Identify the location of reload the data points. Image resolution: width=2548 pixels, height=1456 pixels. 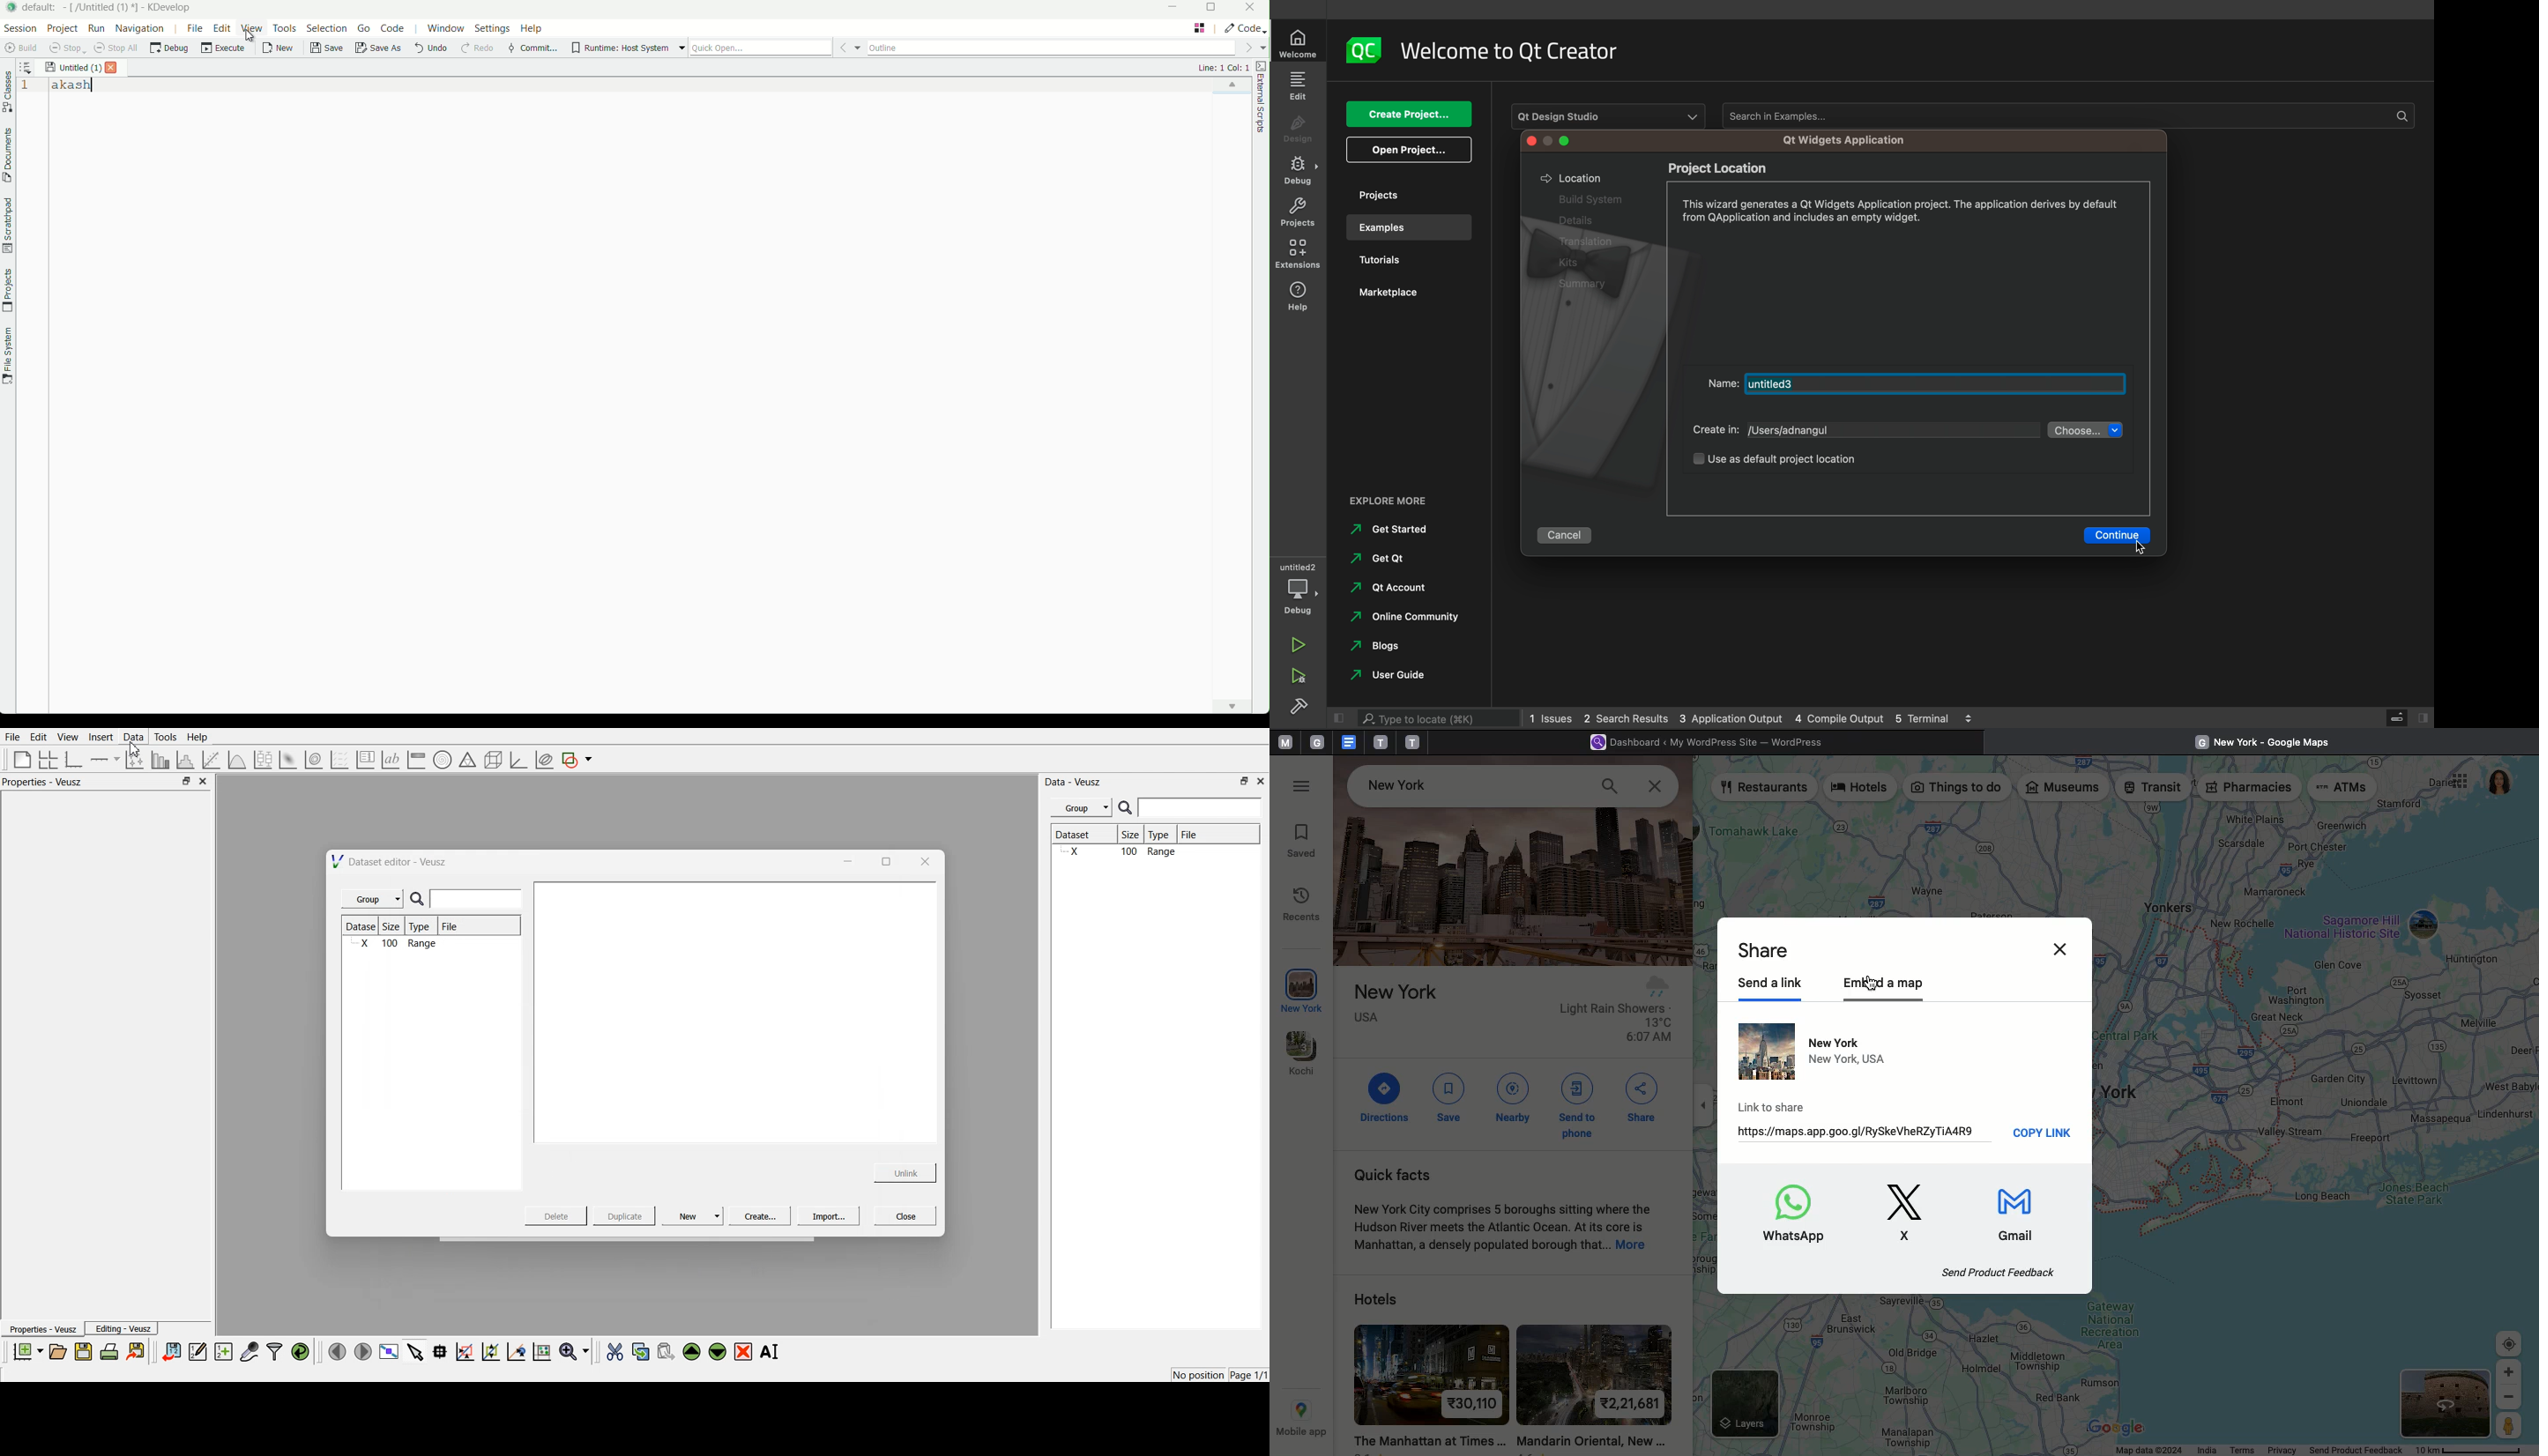
(301, 1353).